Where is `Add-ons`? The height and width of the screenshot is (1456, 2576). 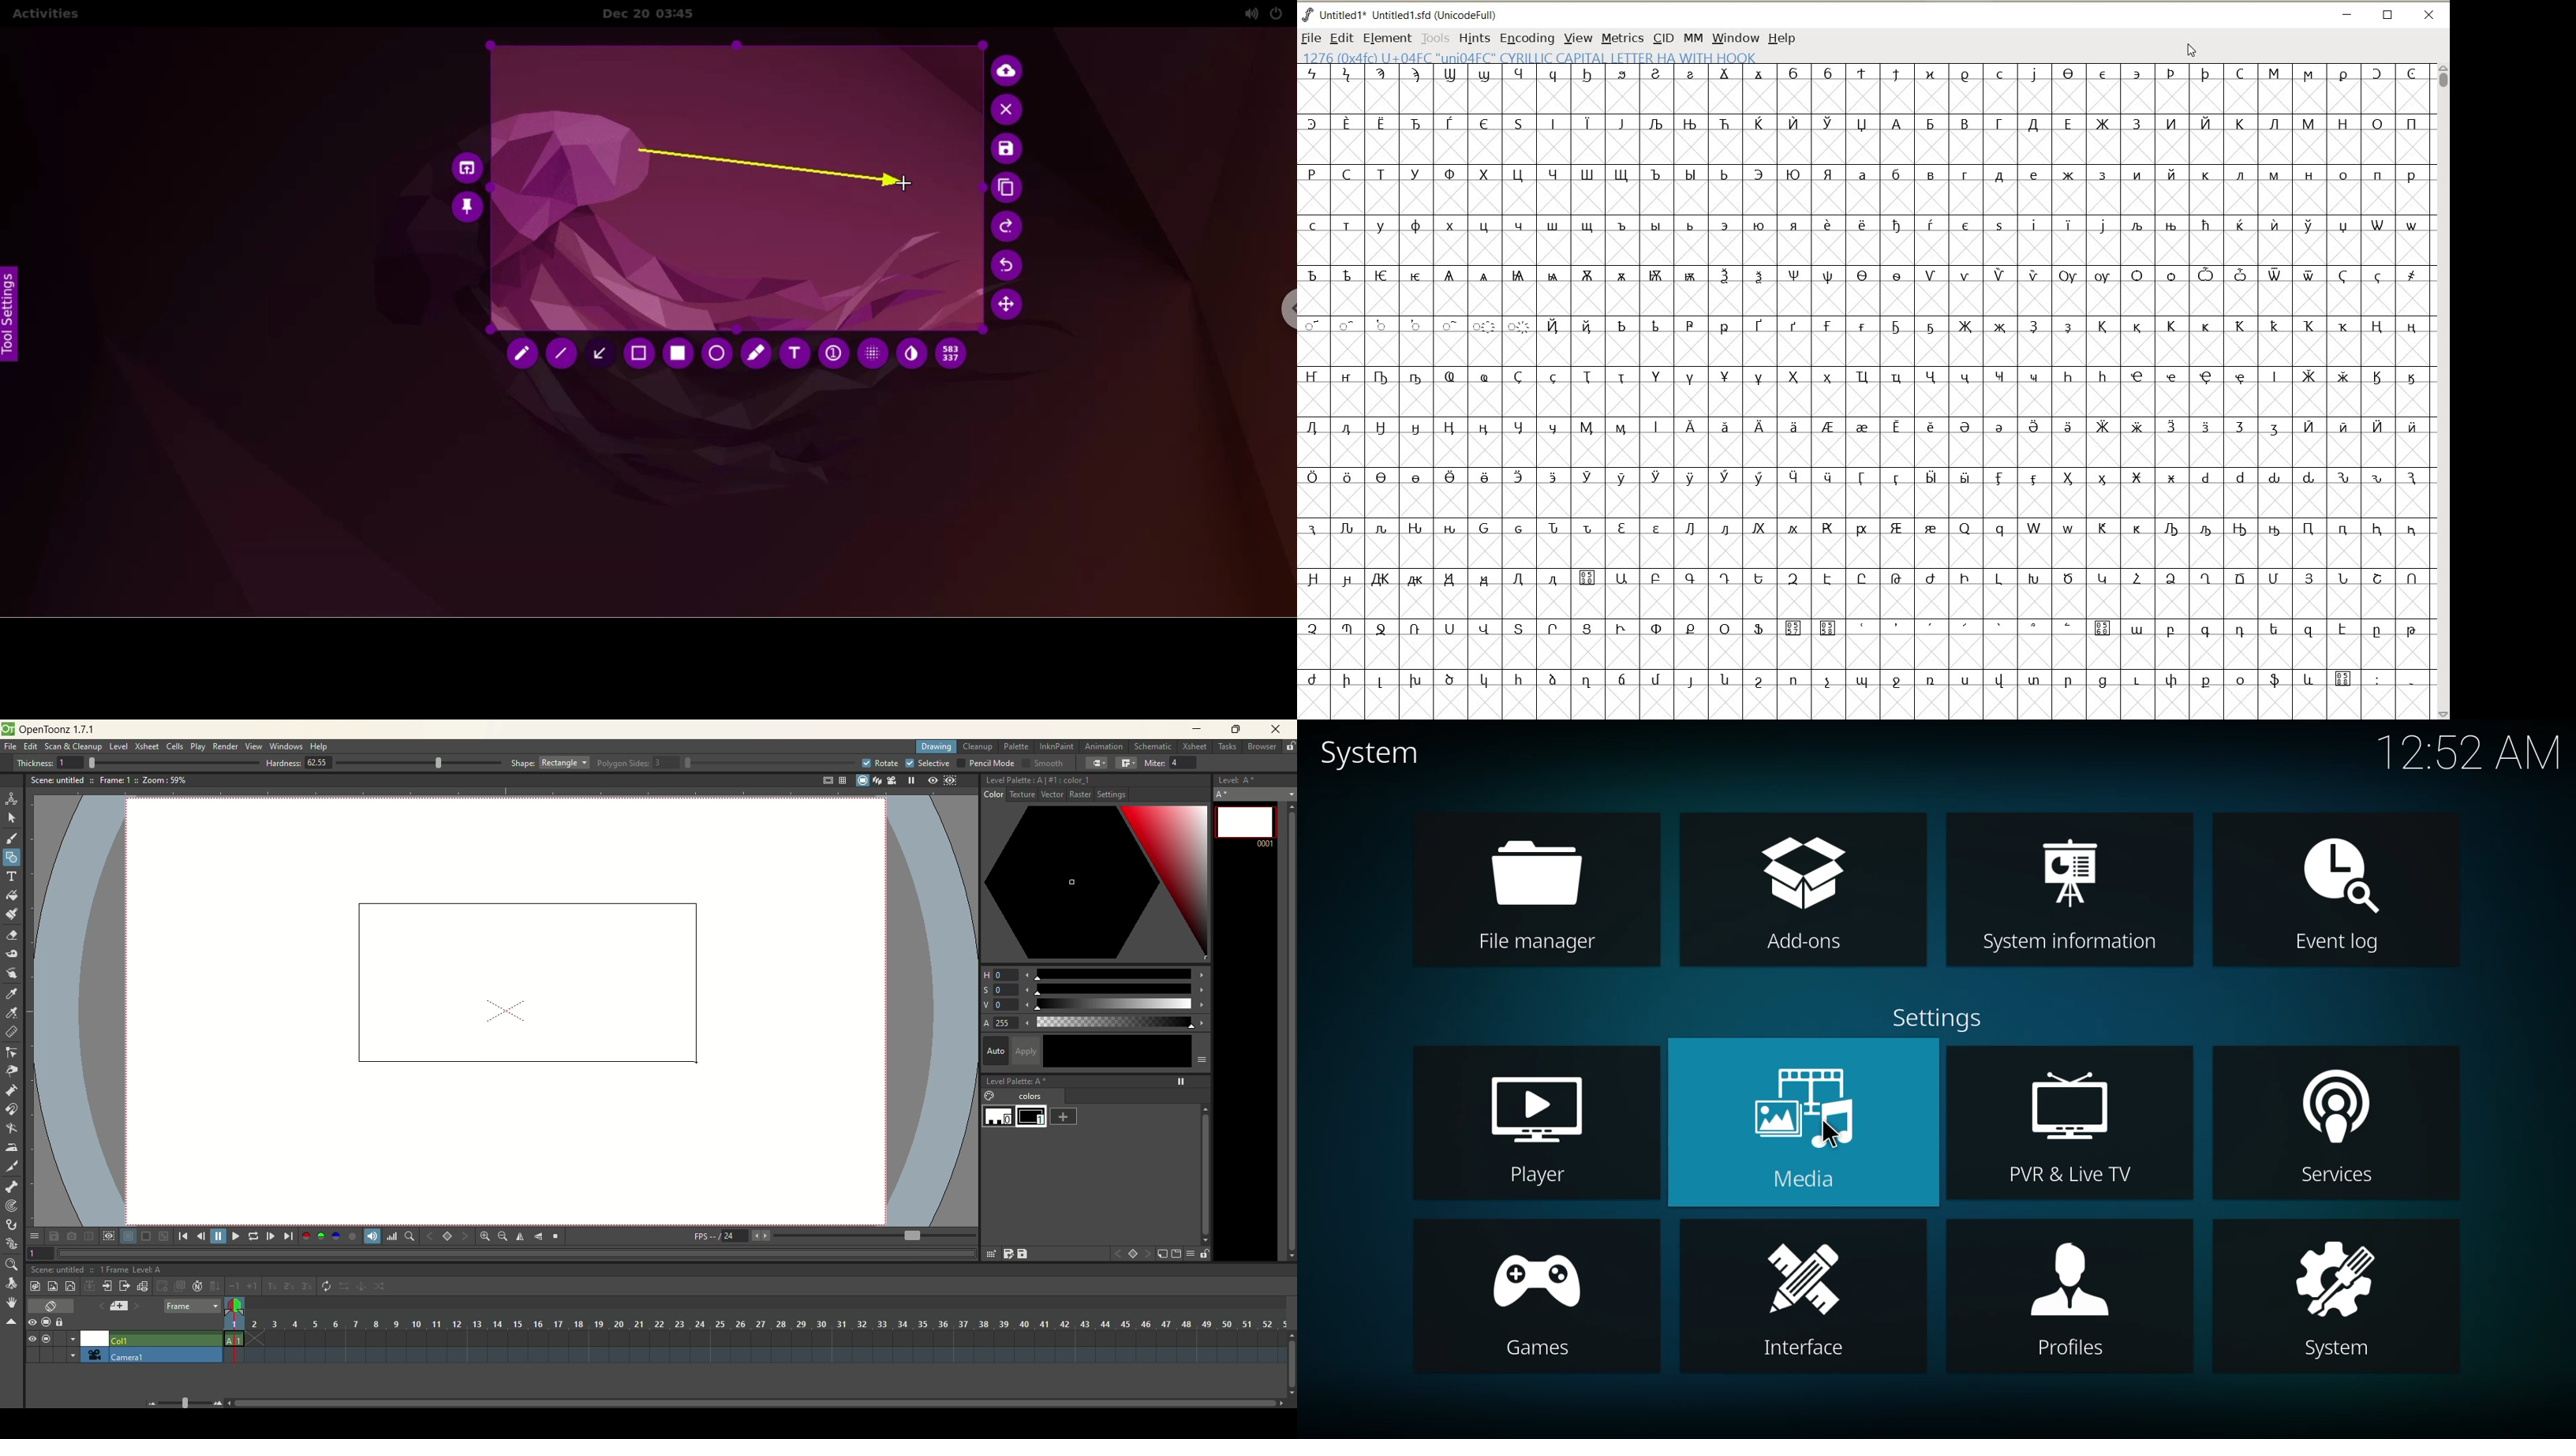
Add-ons is located at coordinates (1807, 943).